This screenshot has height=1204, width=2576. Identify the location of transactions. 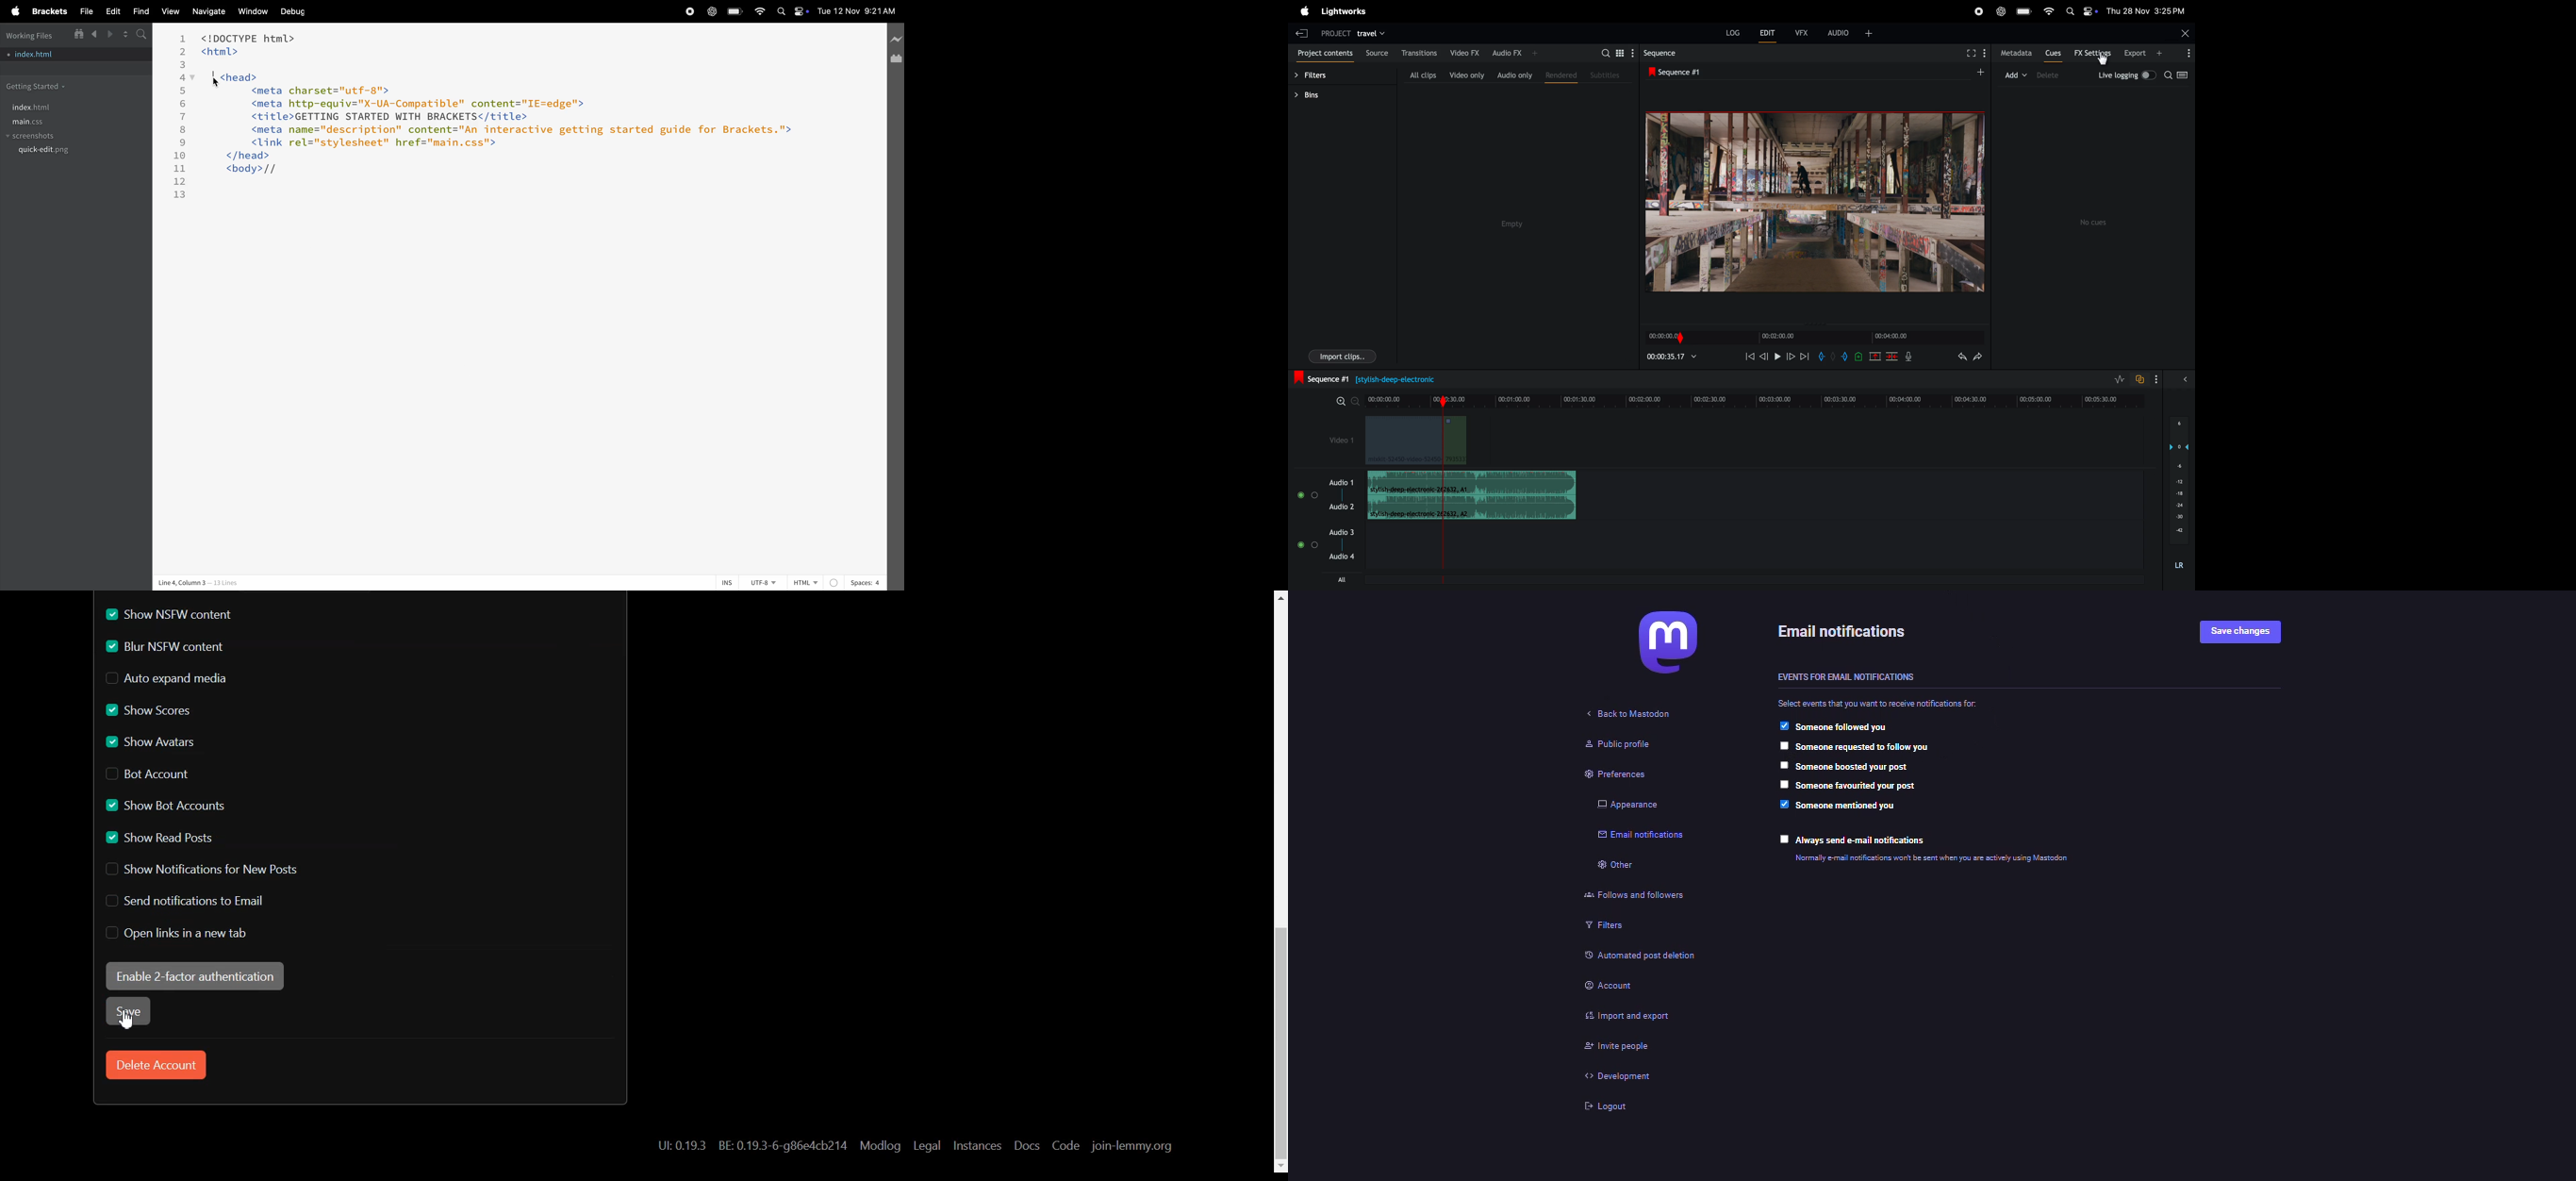
(1420, 52).